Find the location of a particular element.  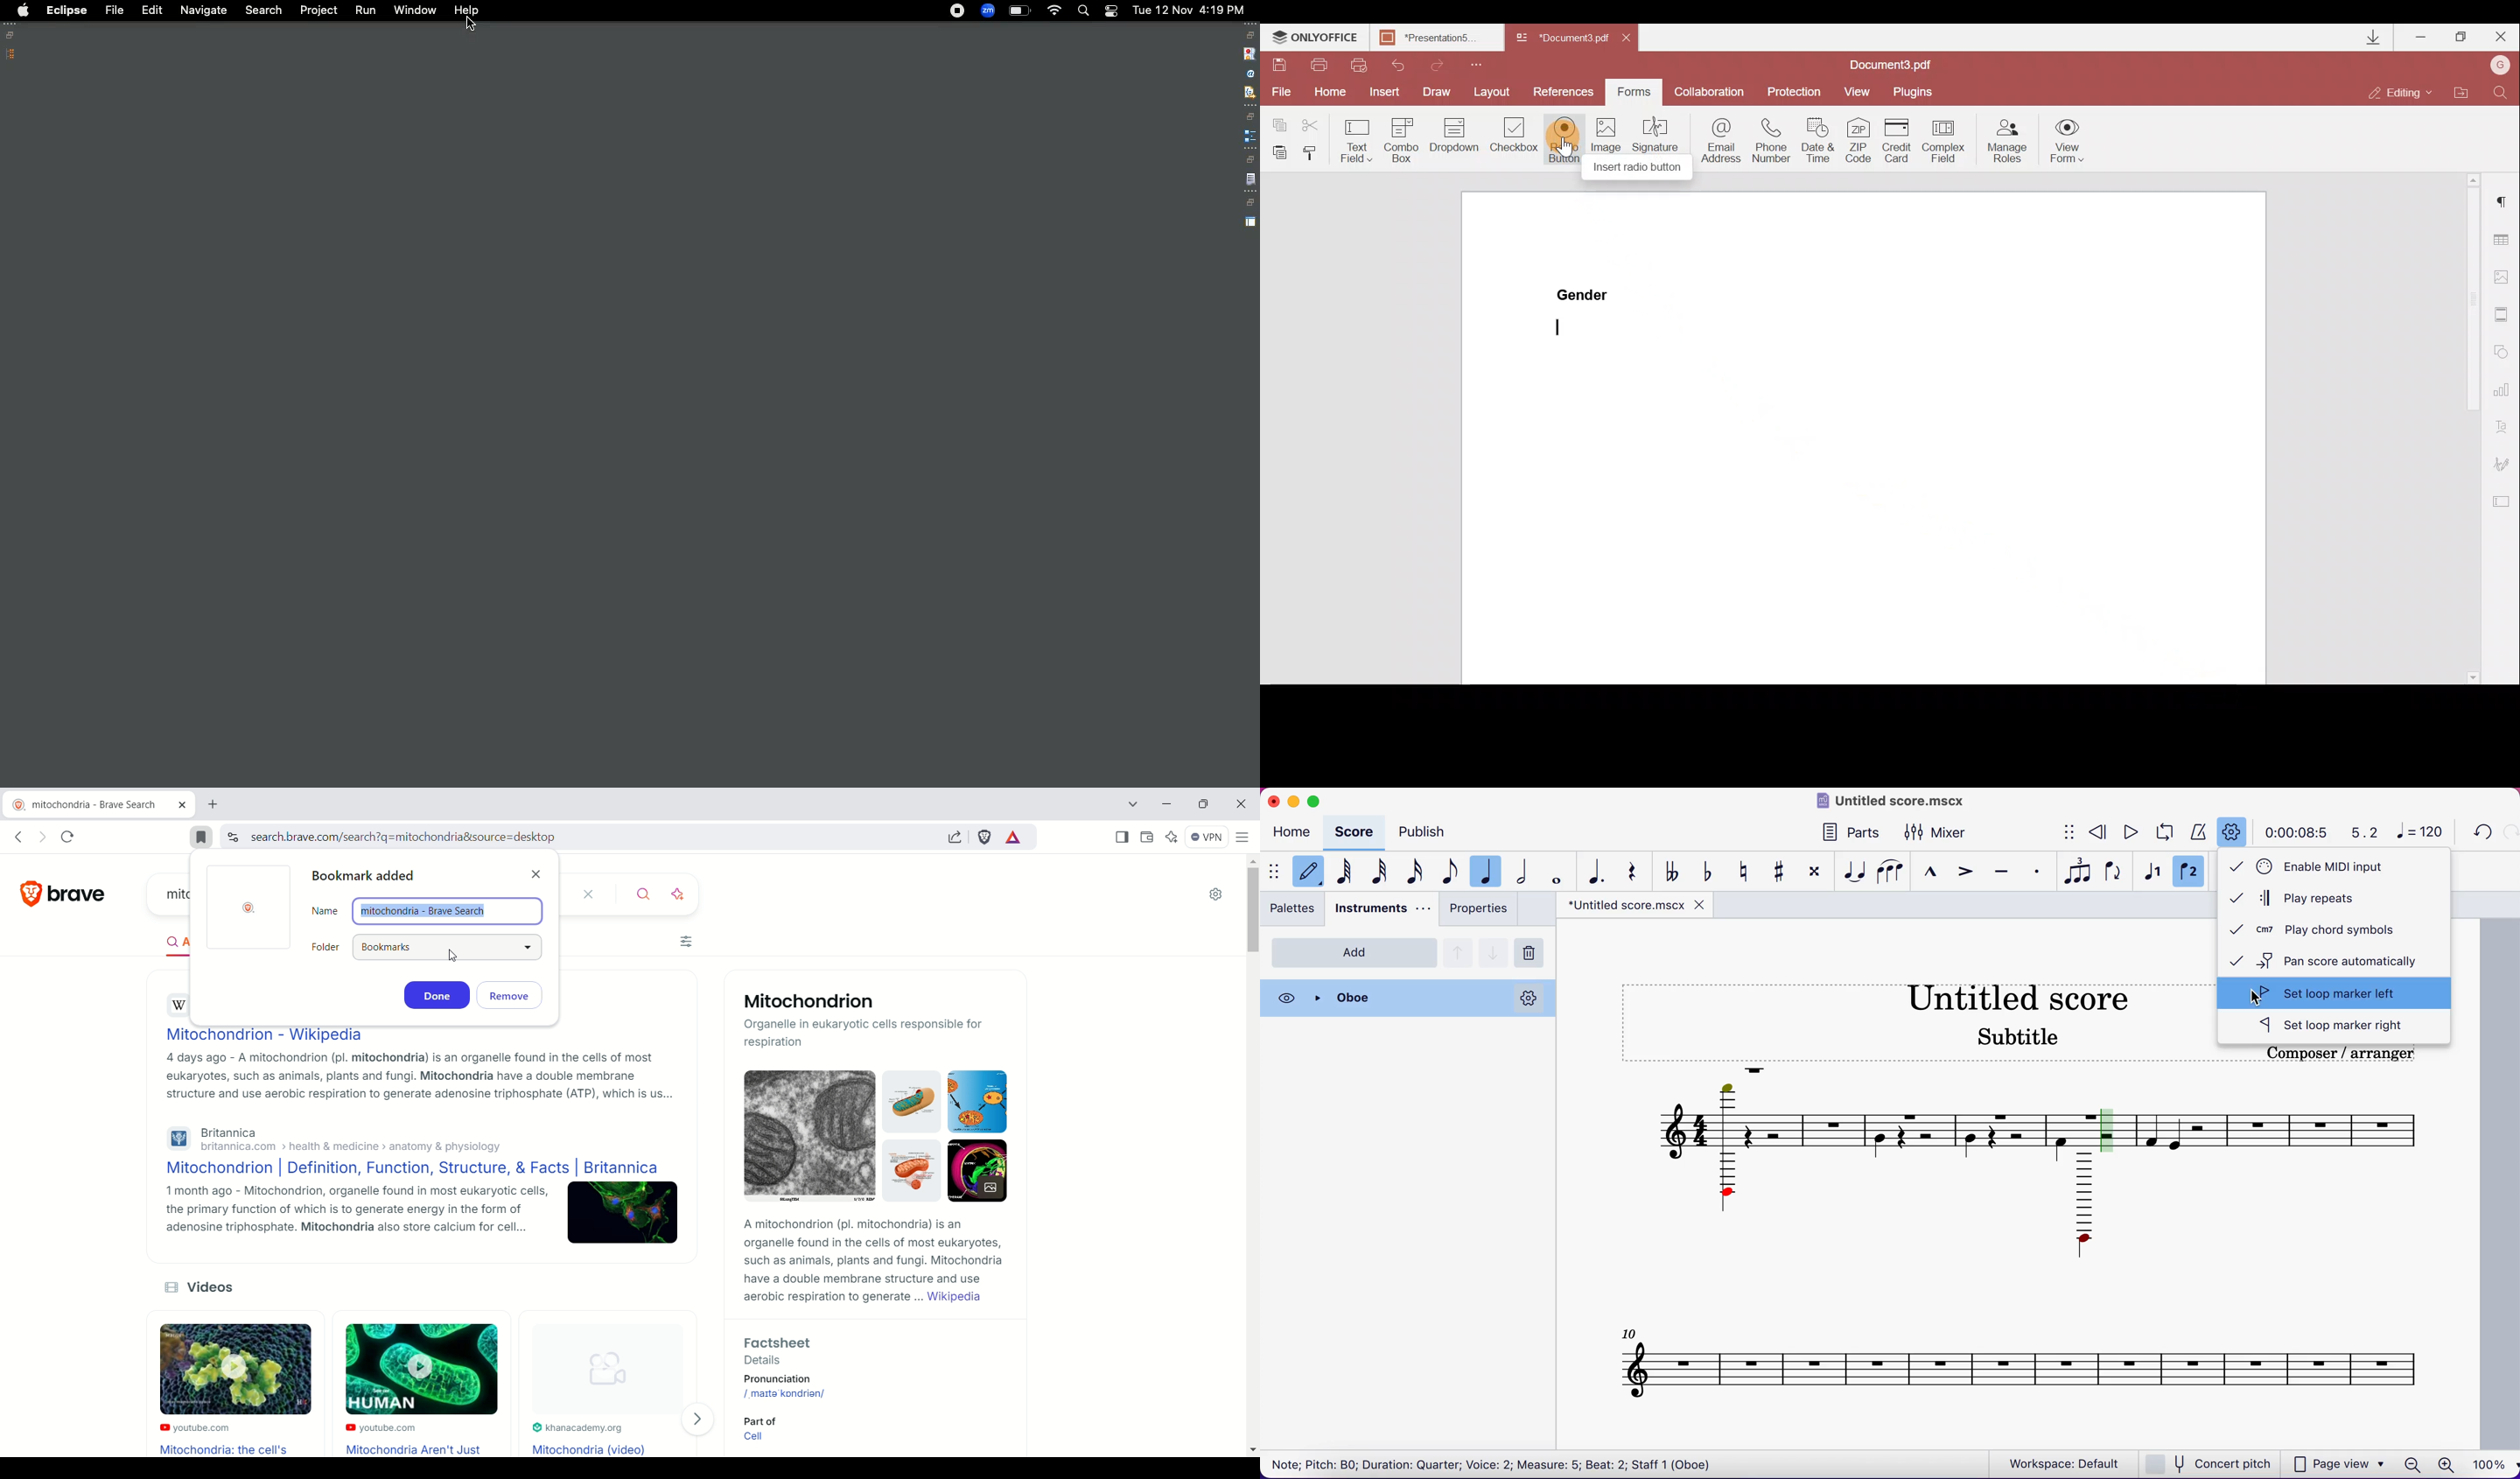

workspace: default is located at coordinates (2067, 1465).